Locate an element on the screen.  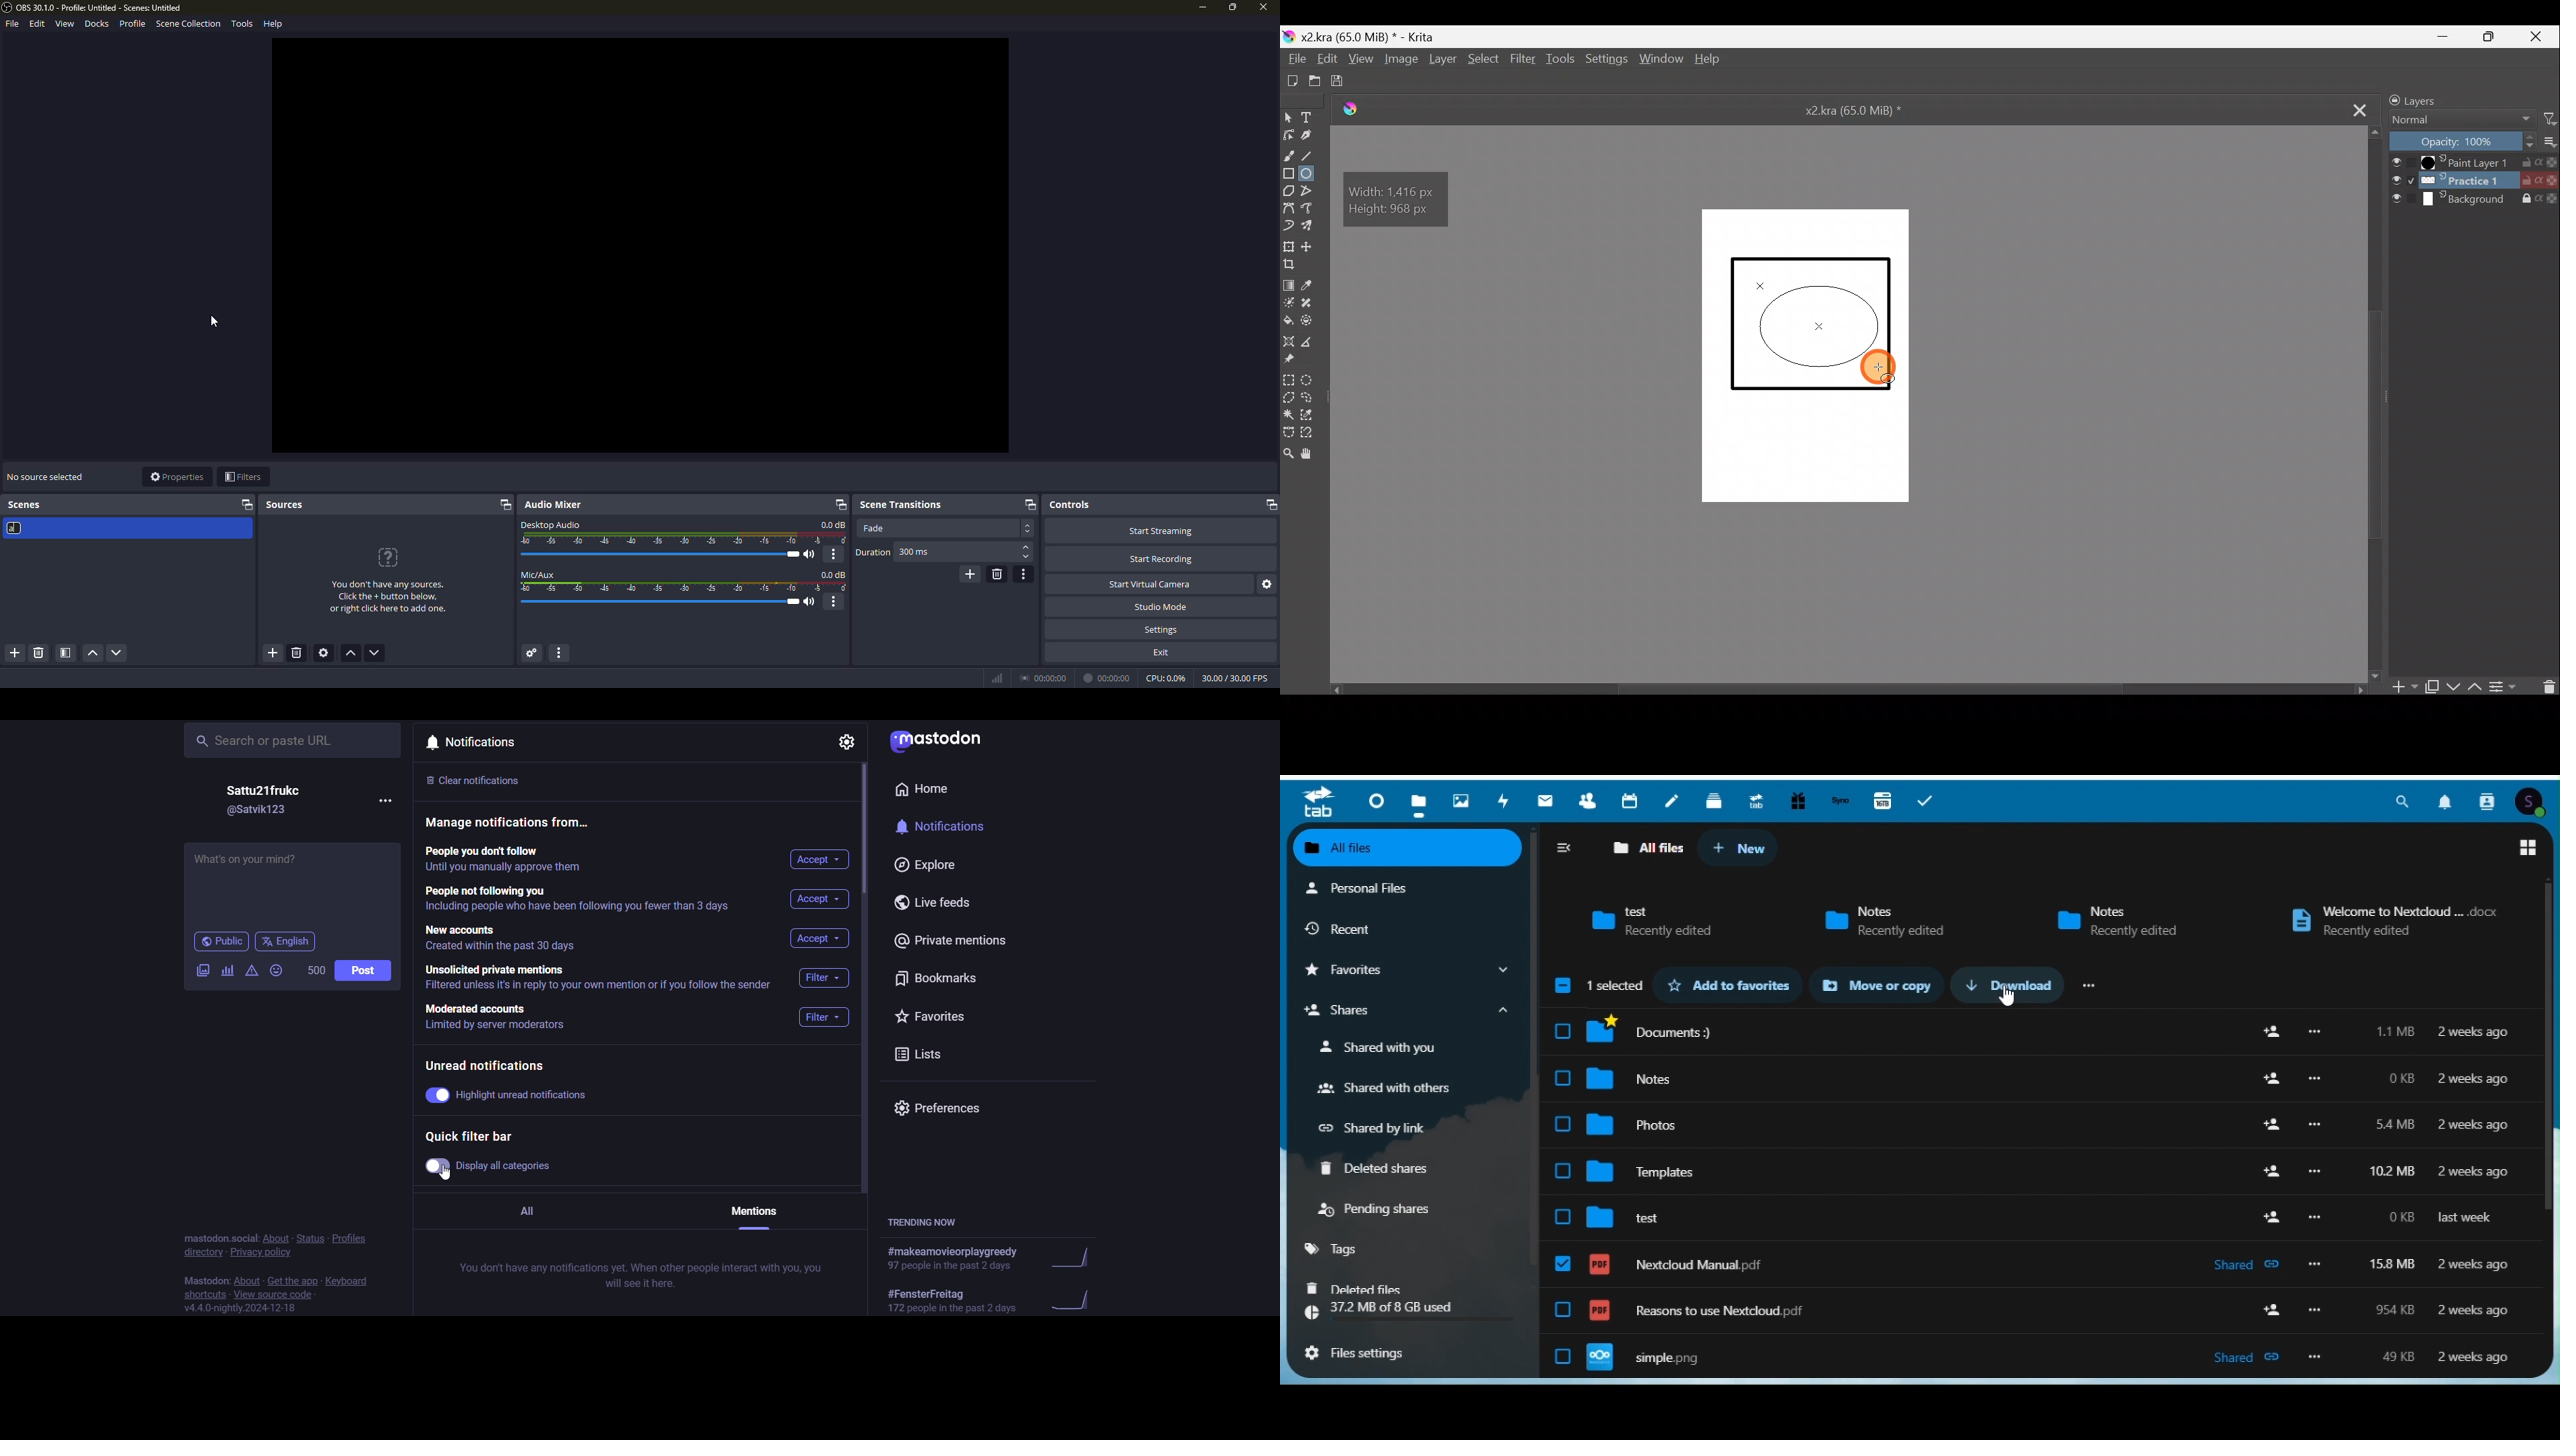
workspace is located at coordinates (641, 245).